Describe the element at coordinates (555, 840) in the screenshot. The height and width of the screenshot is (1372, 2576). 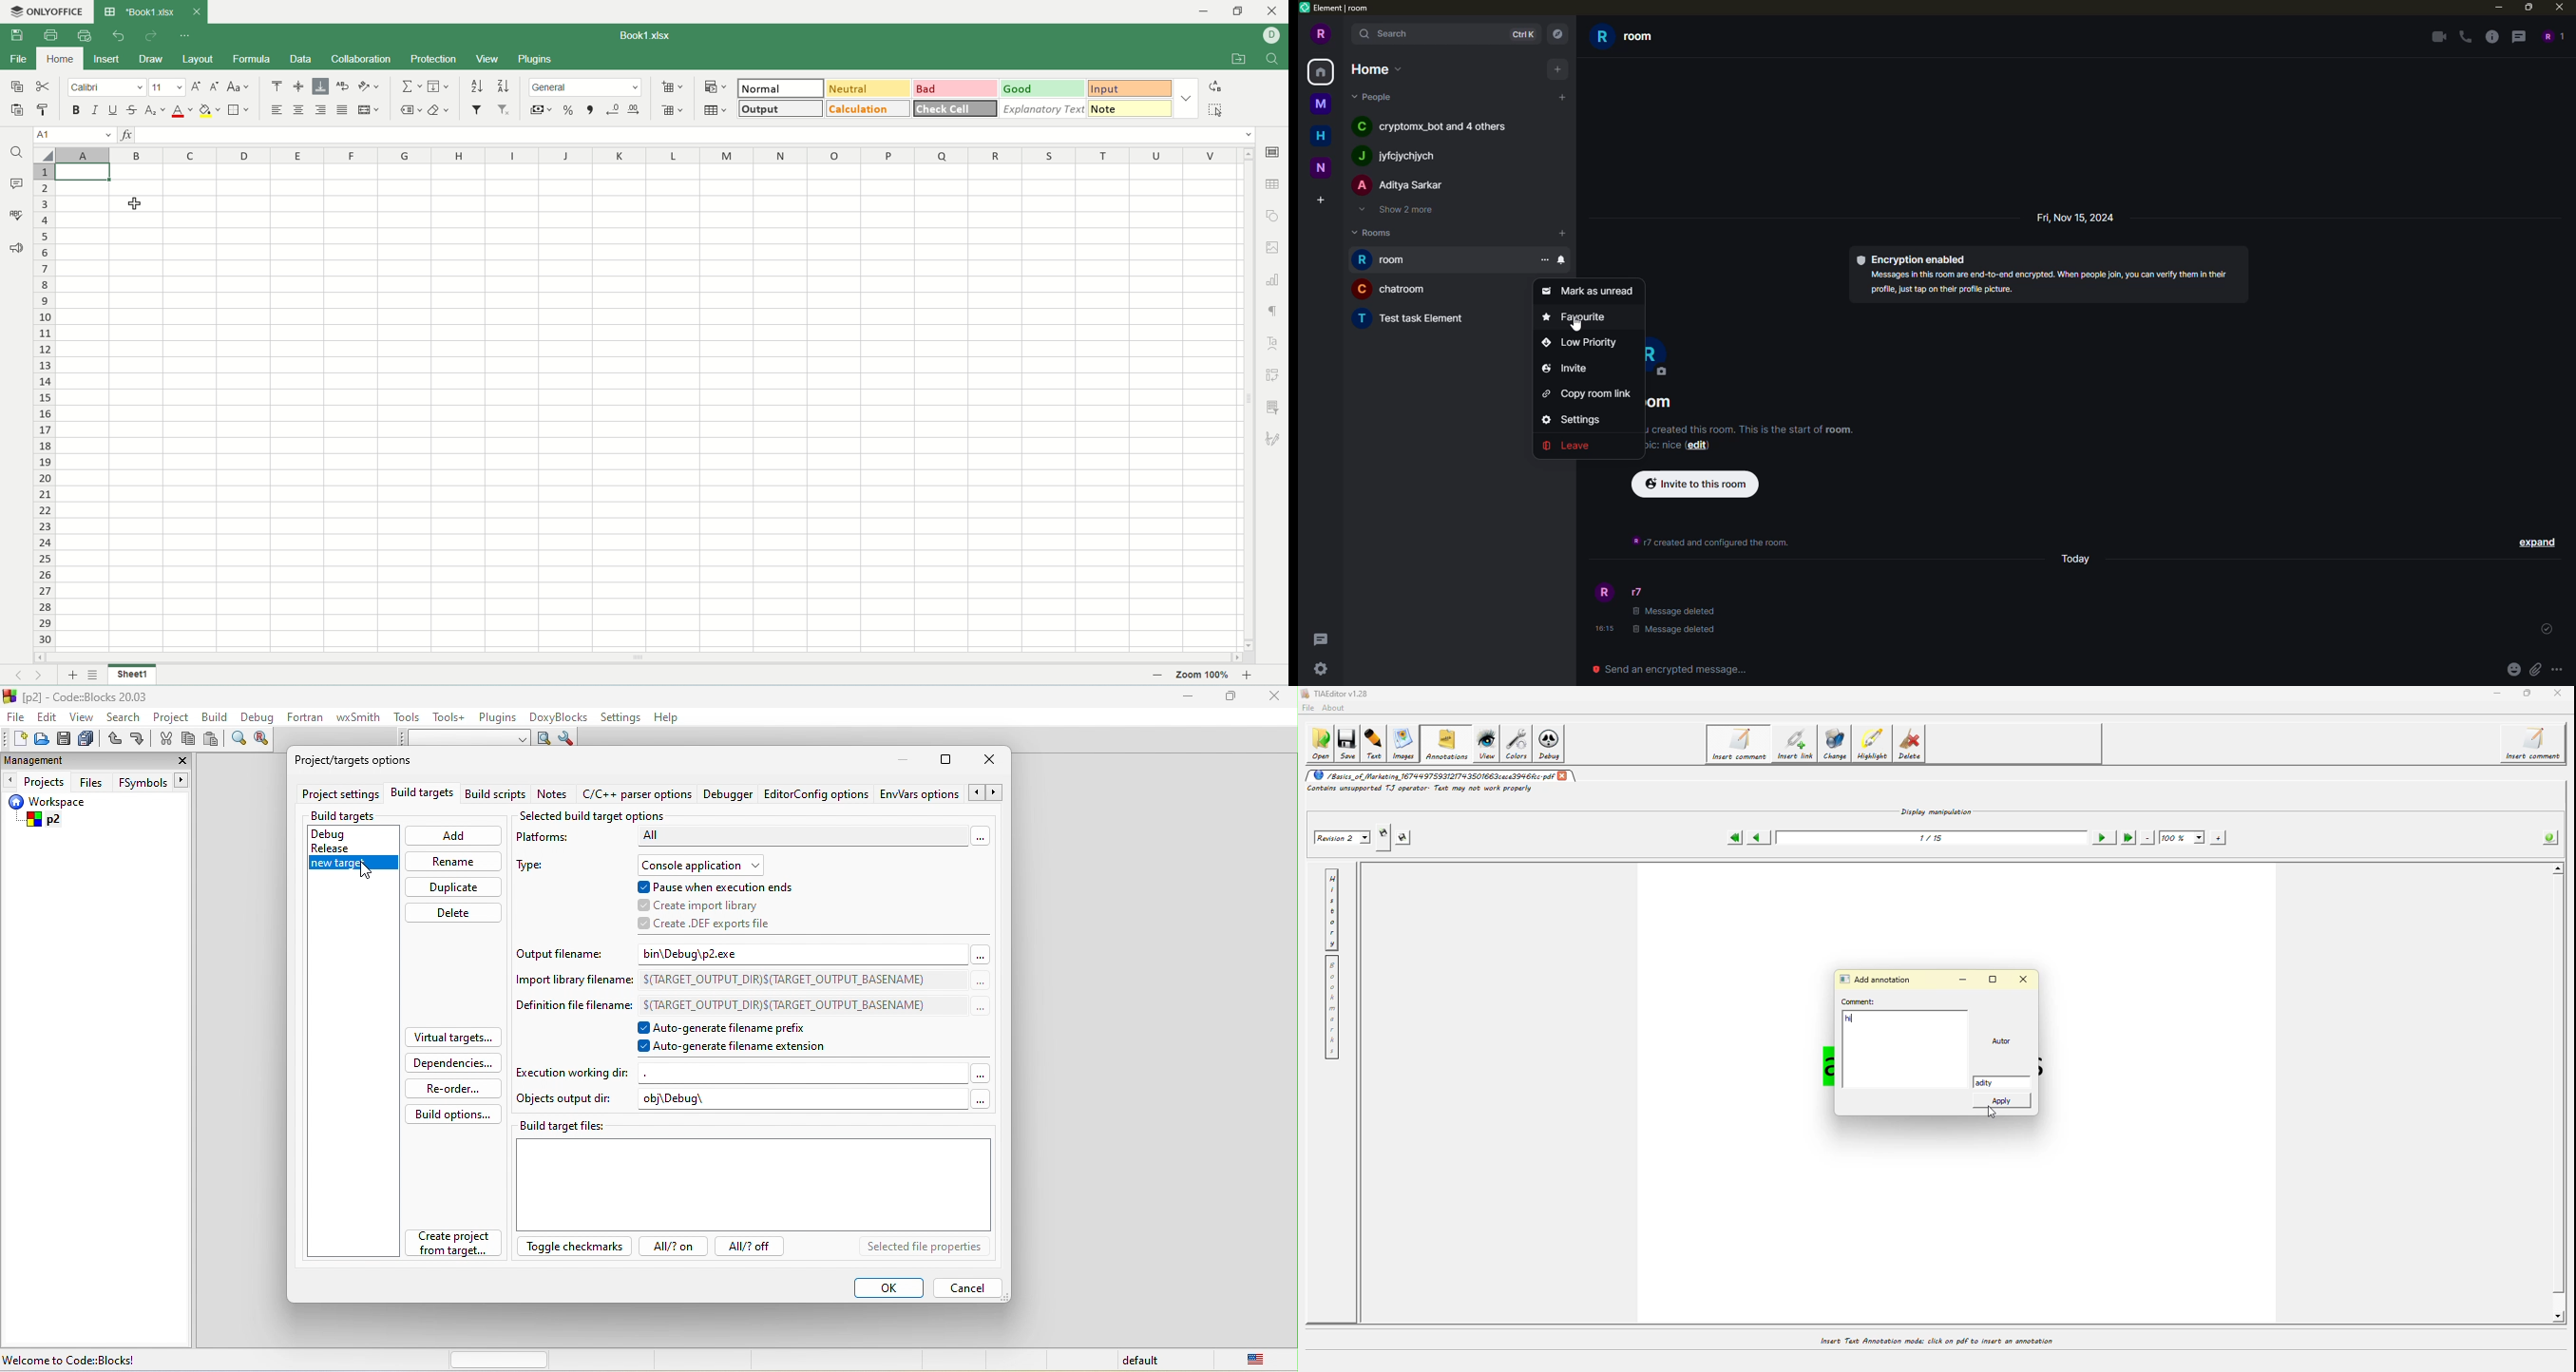
I see `platforms` at that location.